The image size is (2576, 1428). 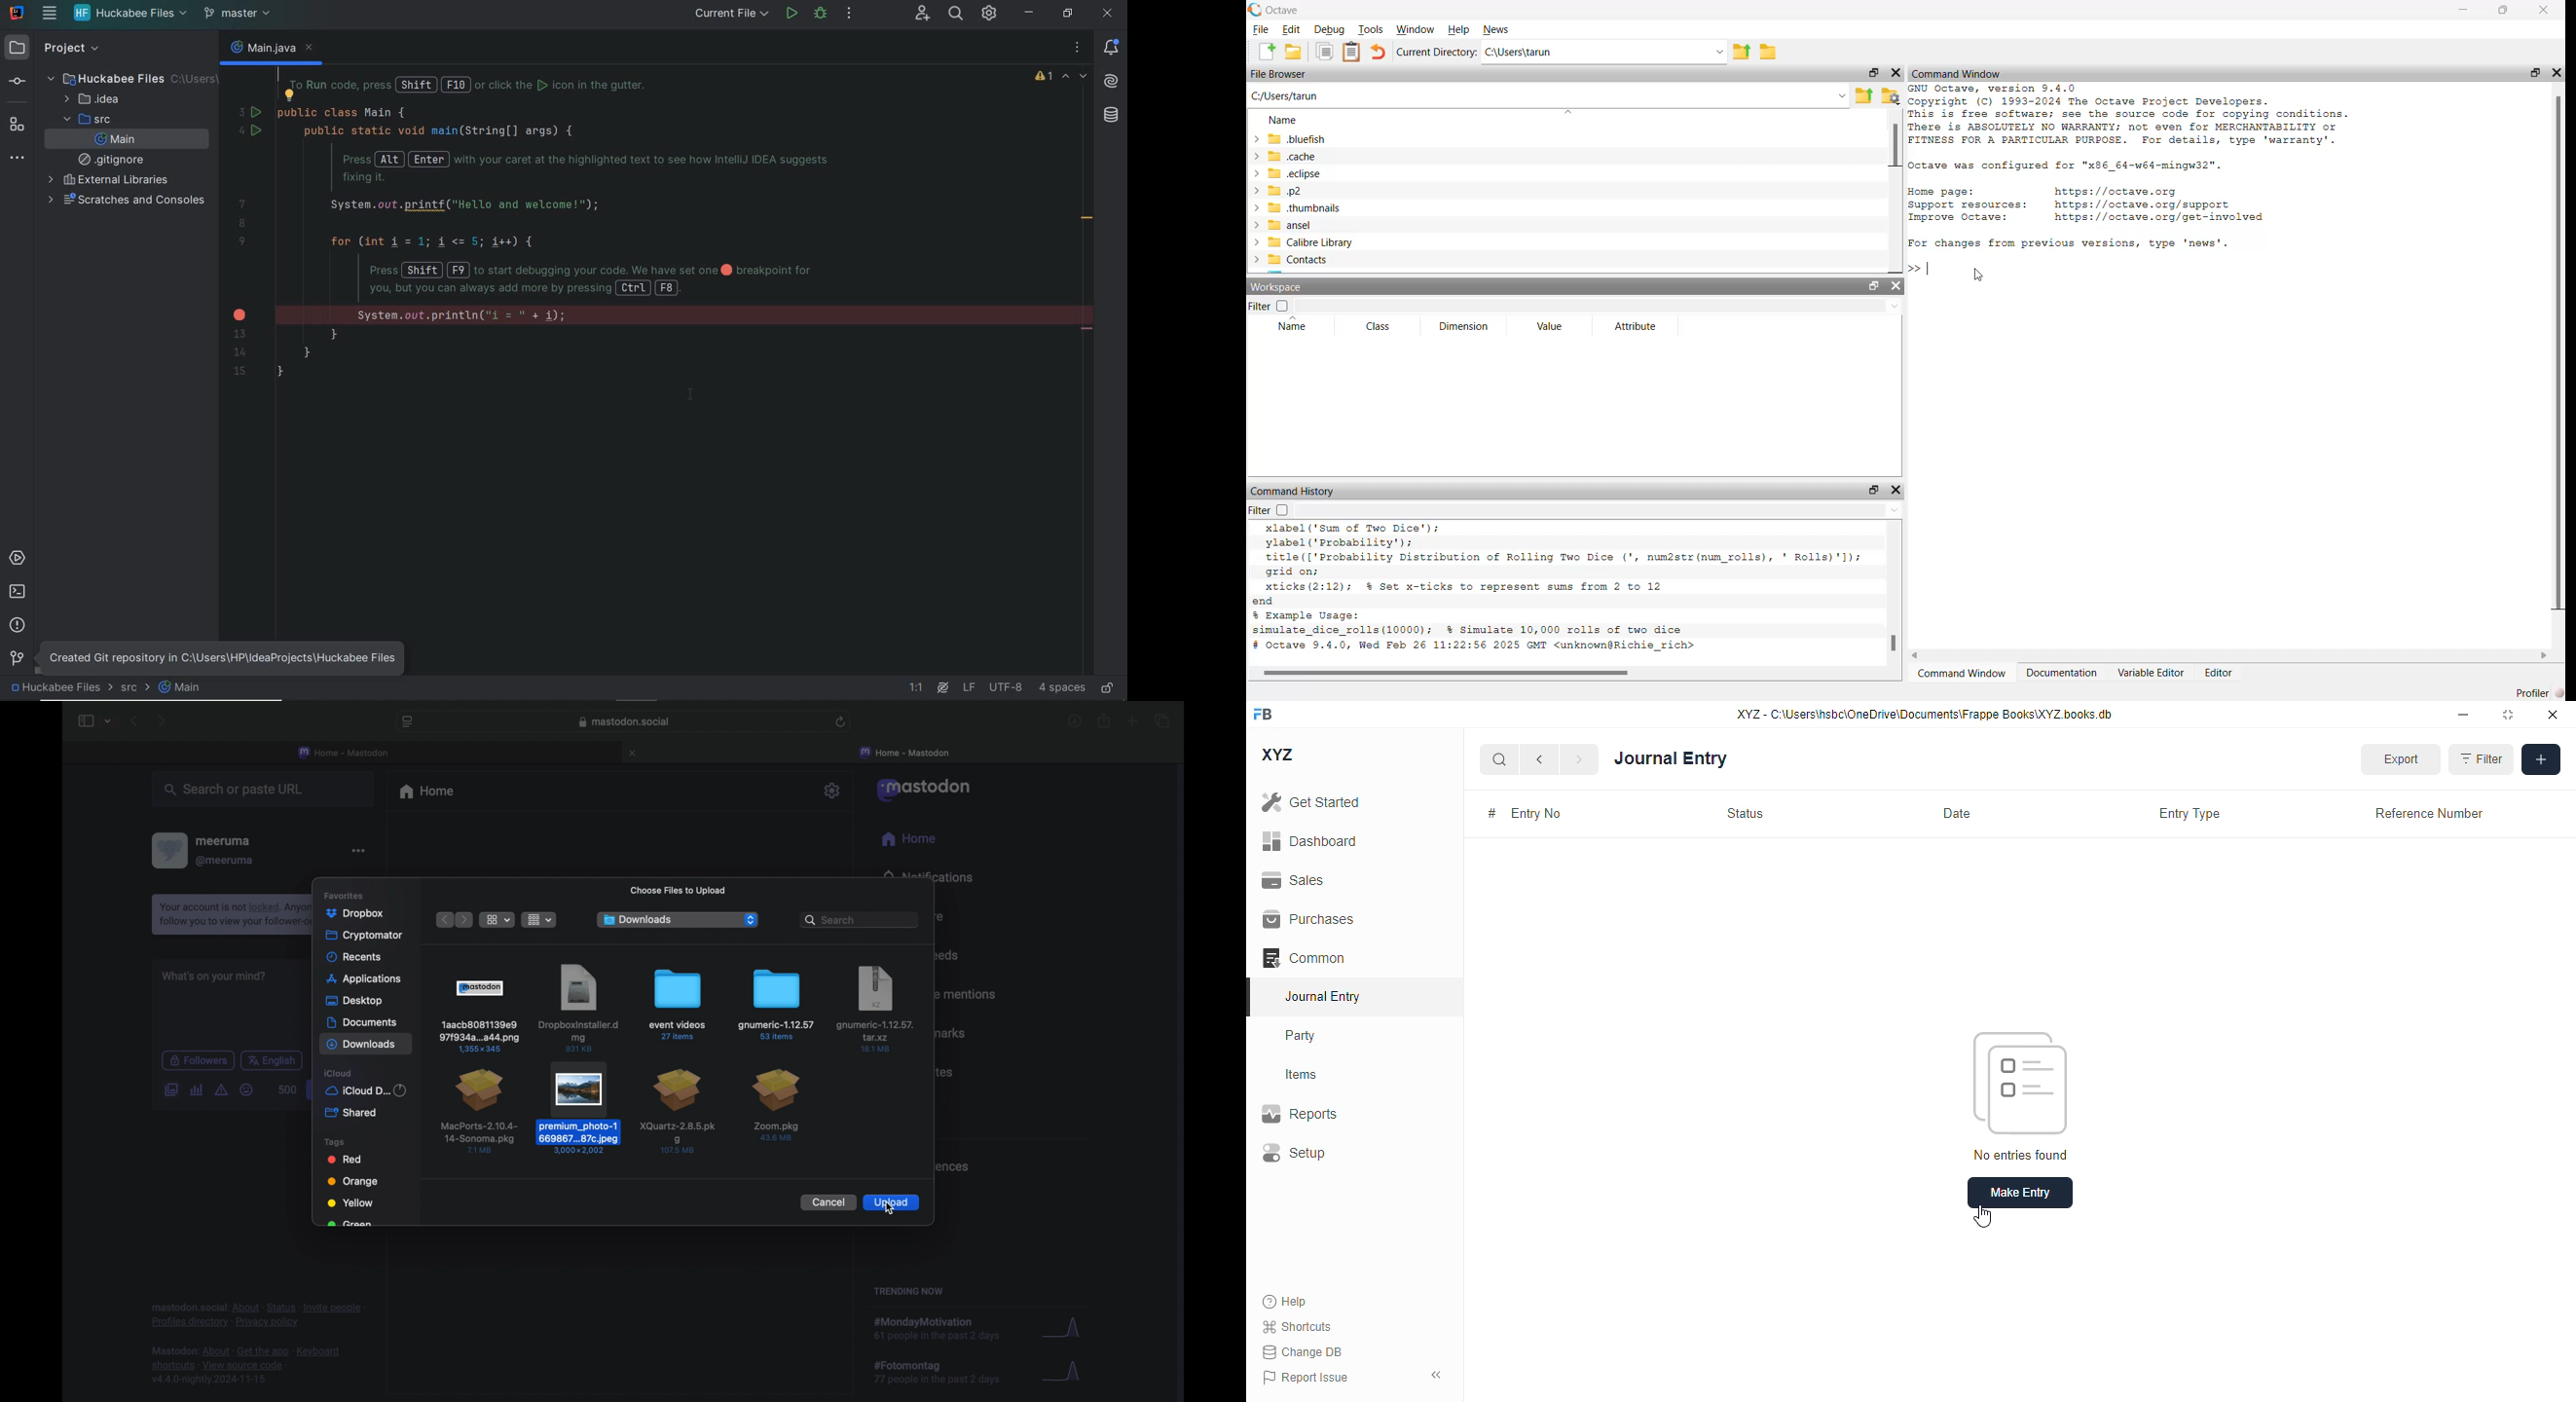 I want to click on Command History, so click(x=1293, y=490).